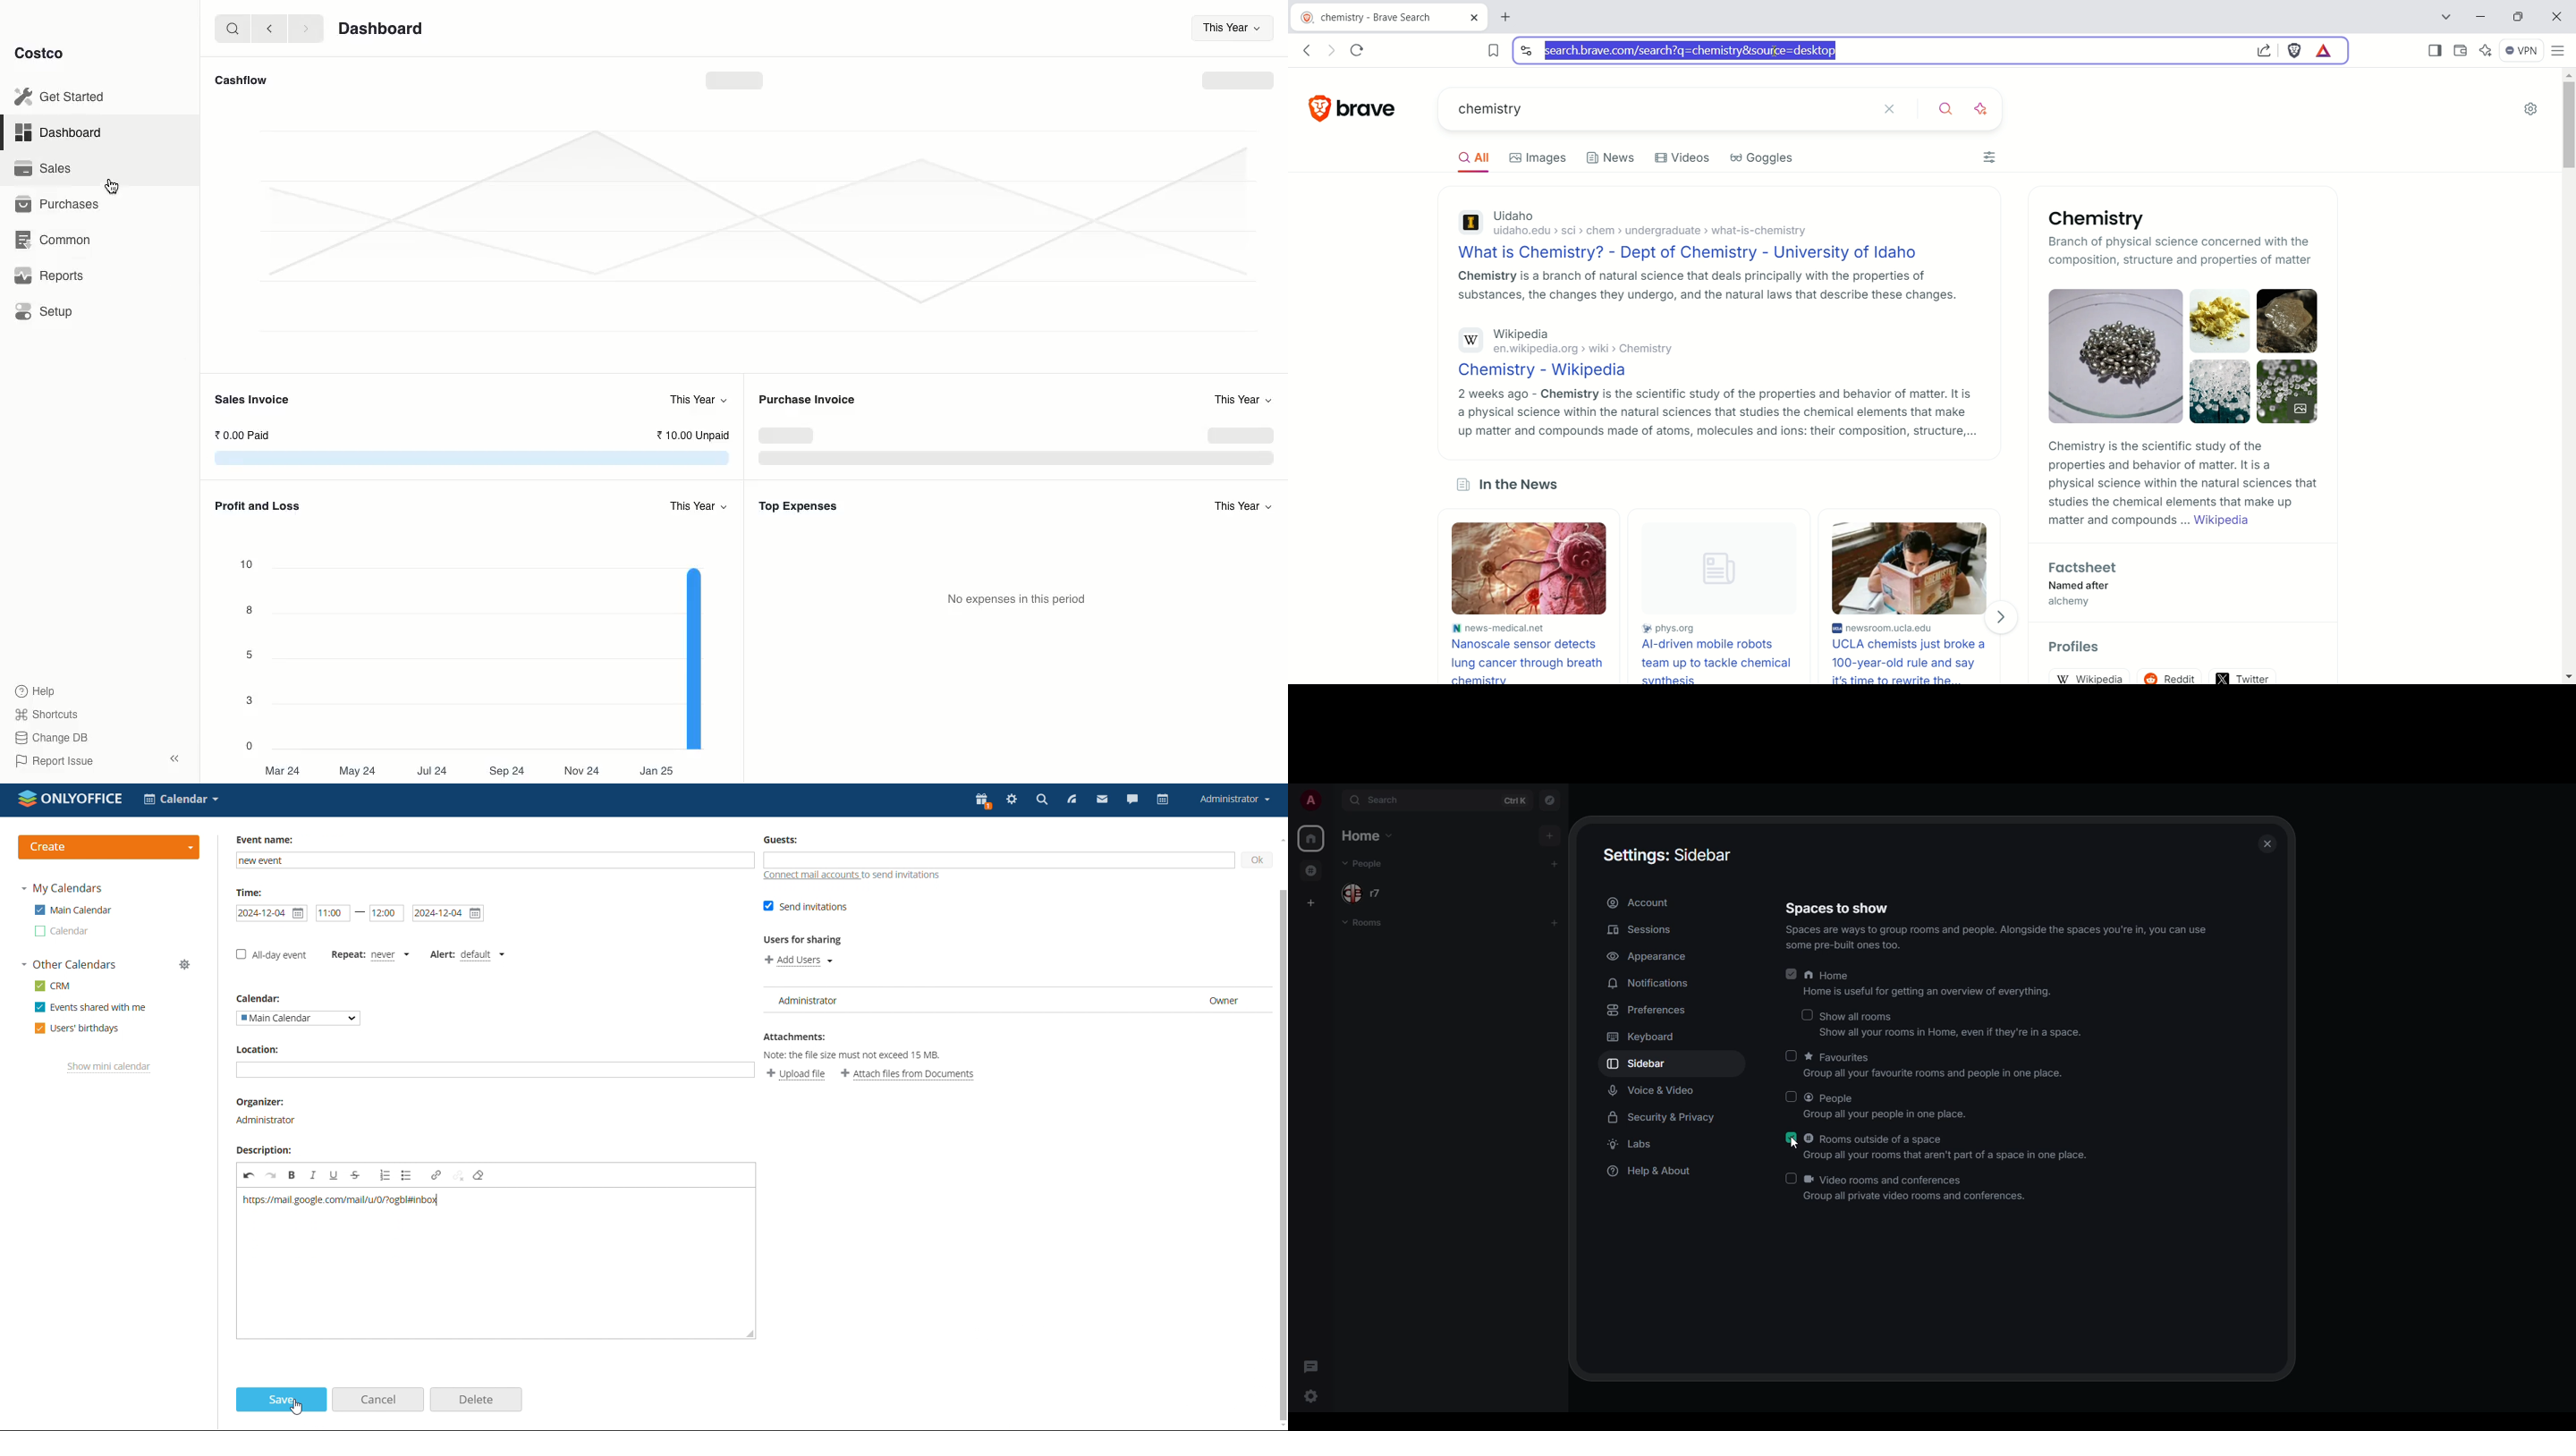  Describe the element at coordinates (263, 507) in the screenshot. I see `Profit and Loss` at that location.